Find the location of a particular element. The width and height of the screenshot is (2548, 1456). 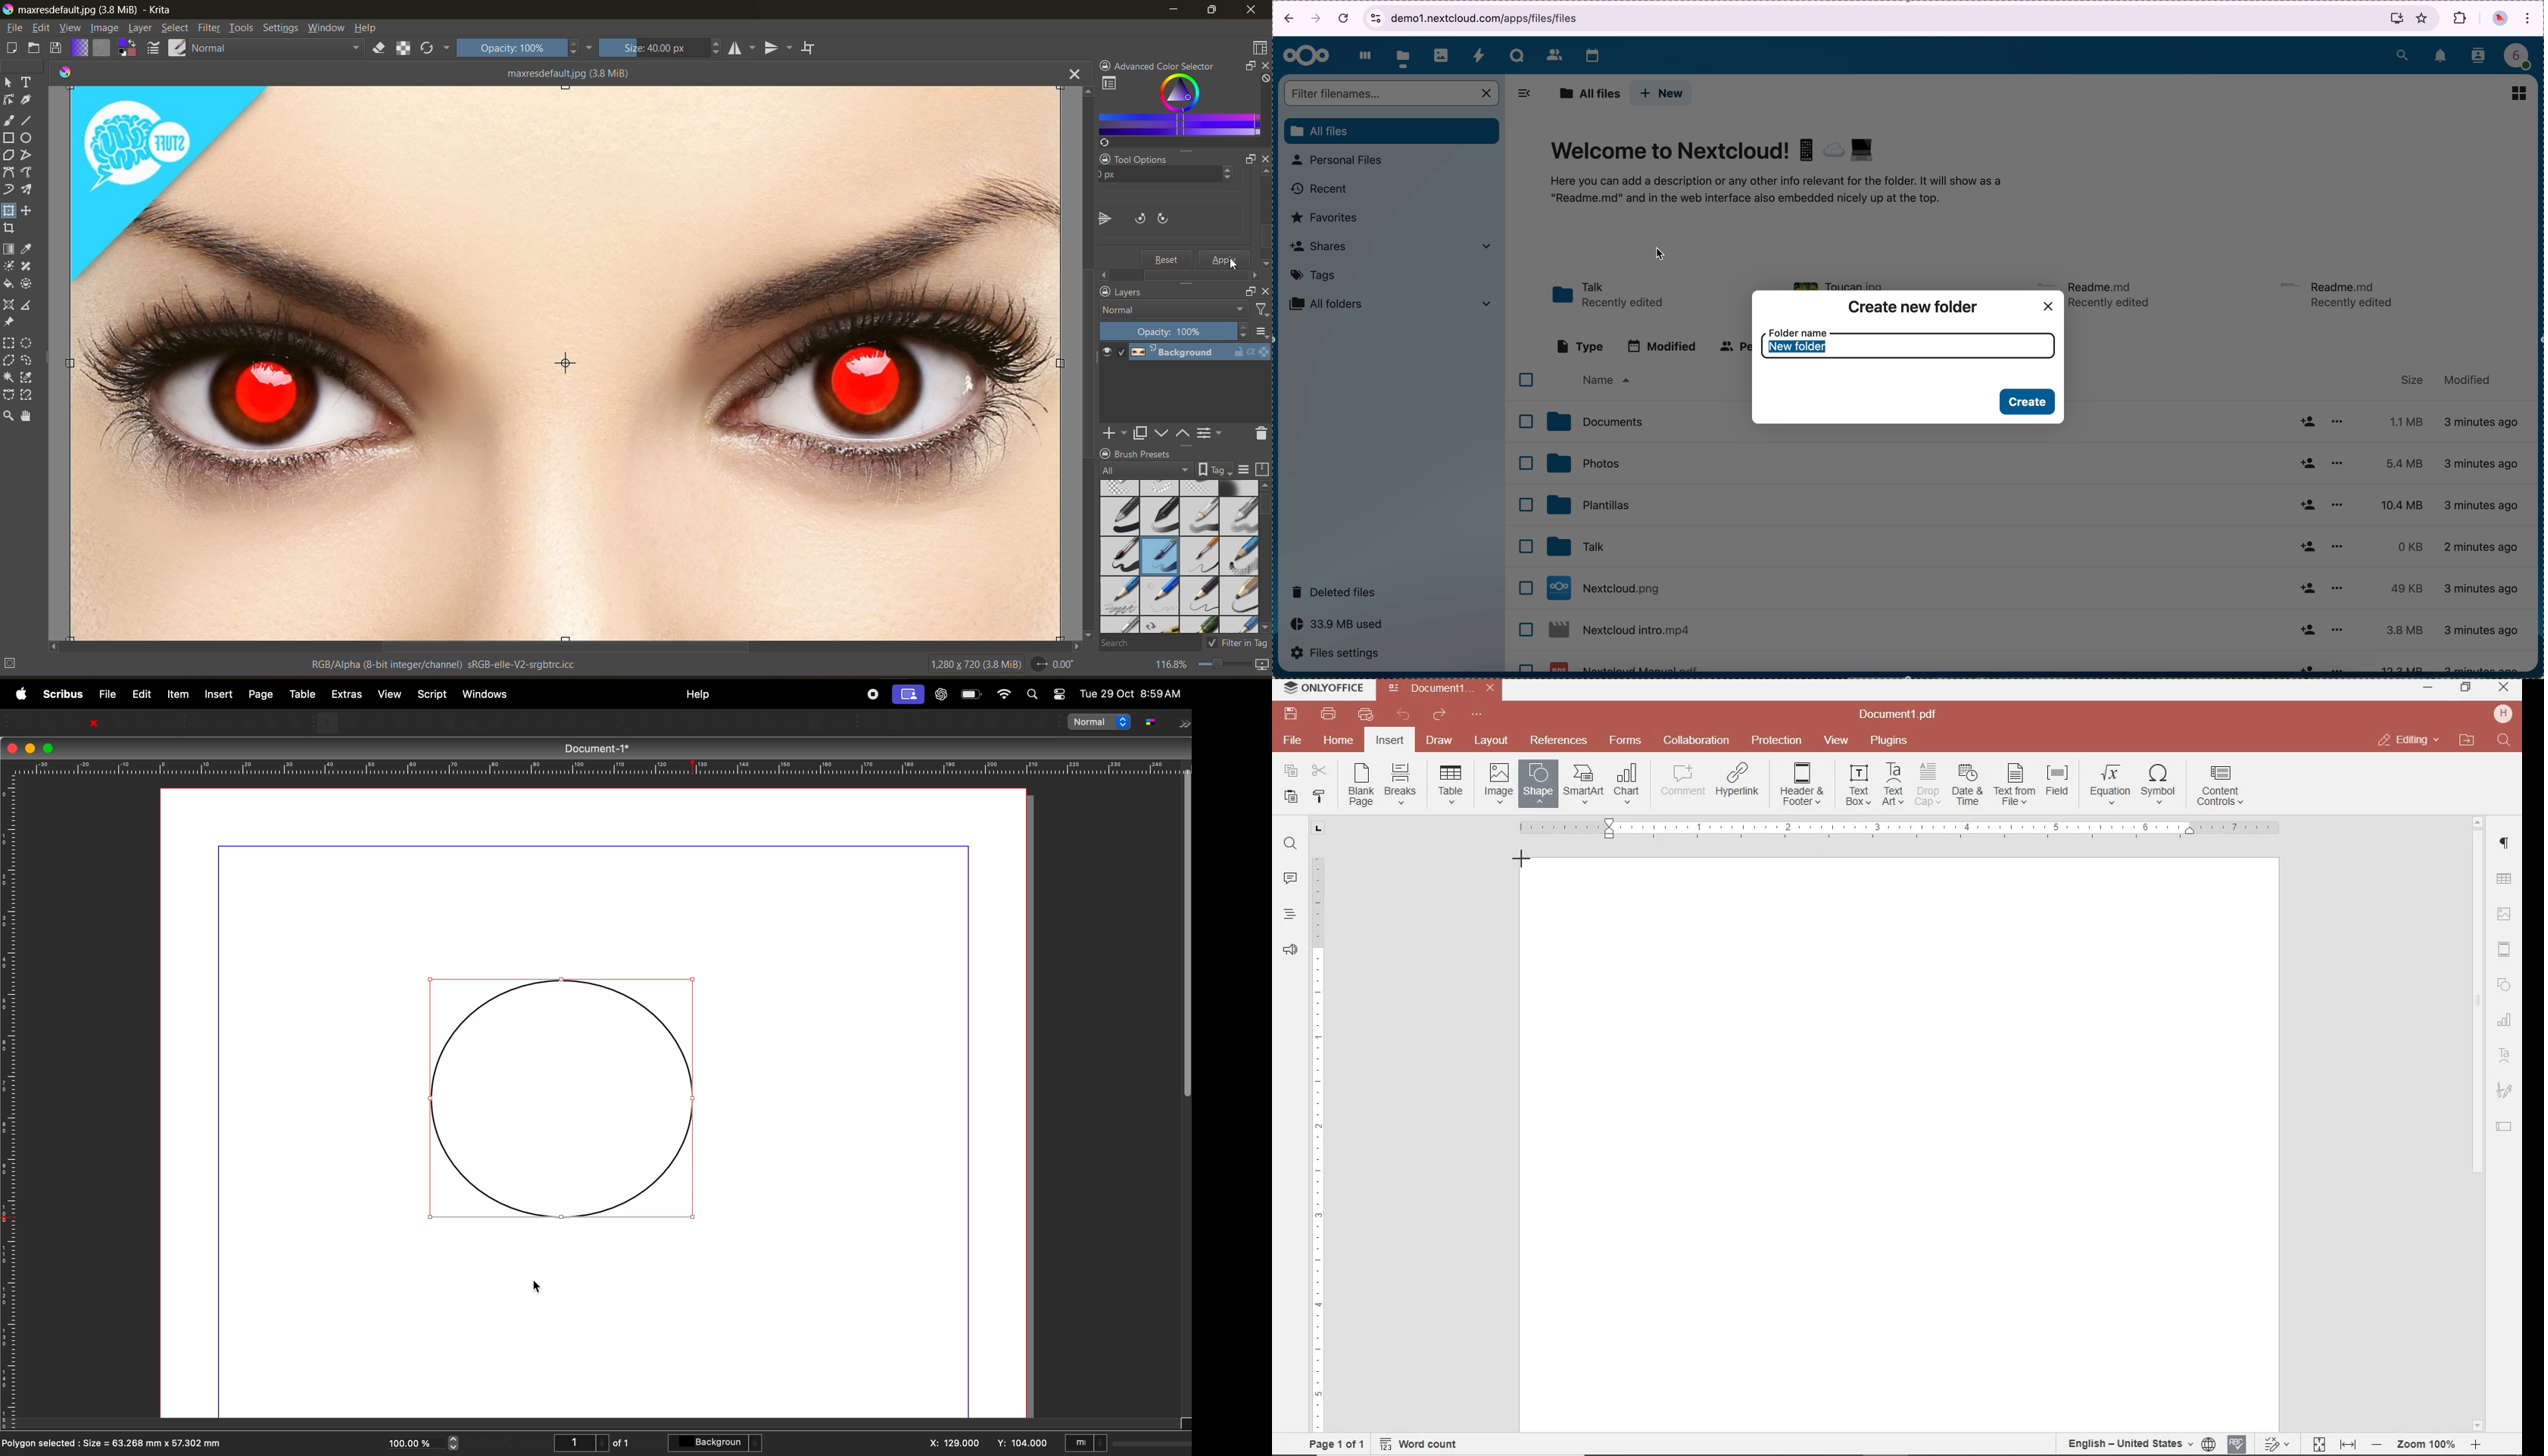

page is located at coordinates (260, 693).